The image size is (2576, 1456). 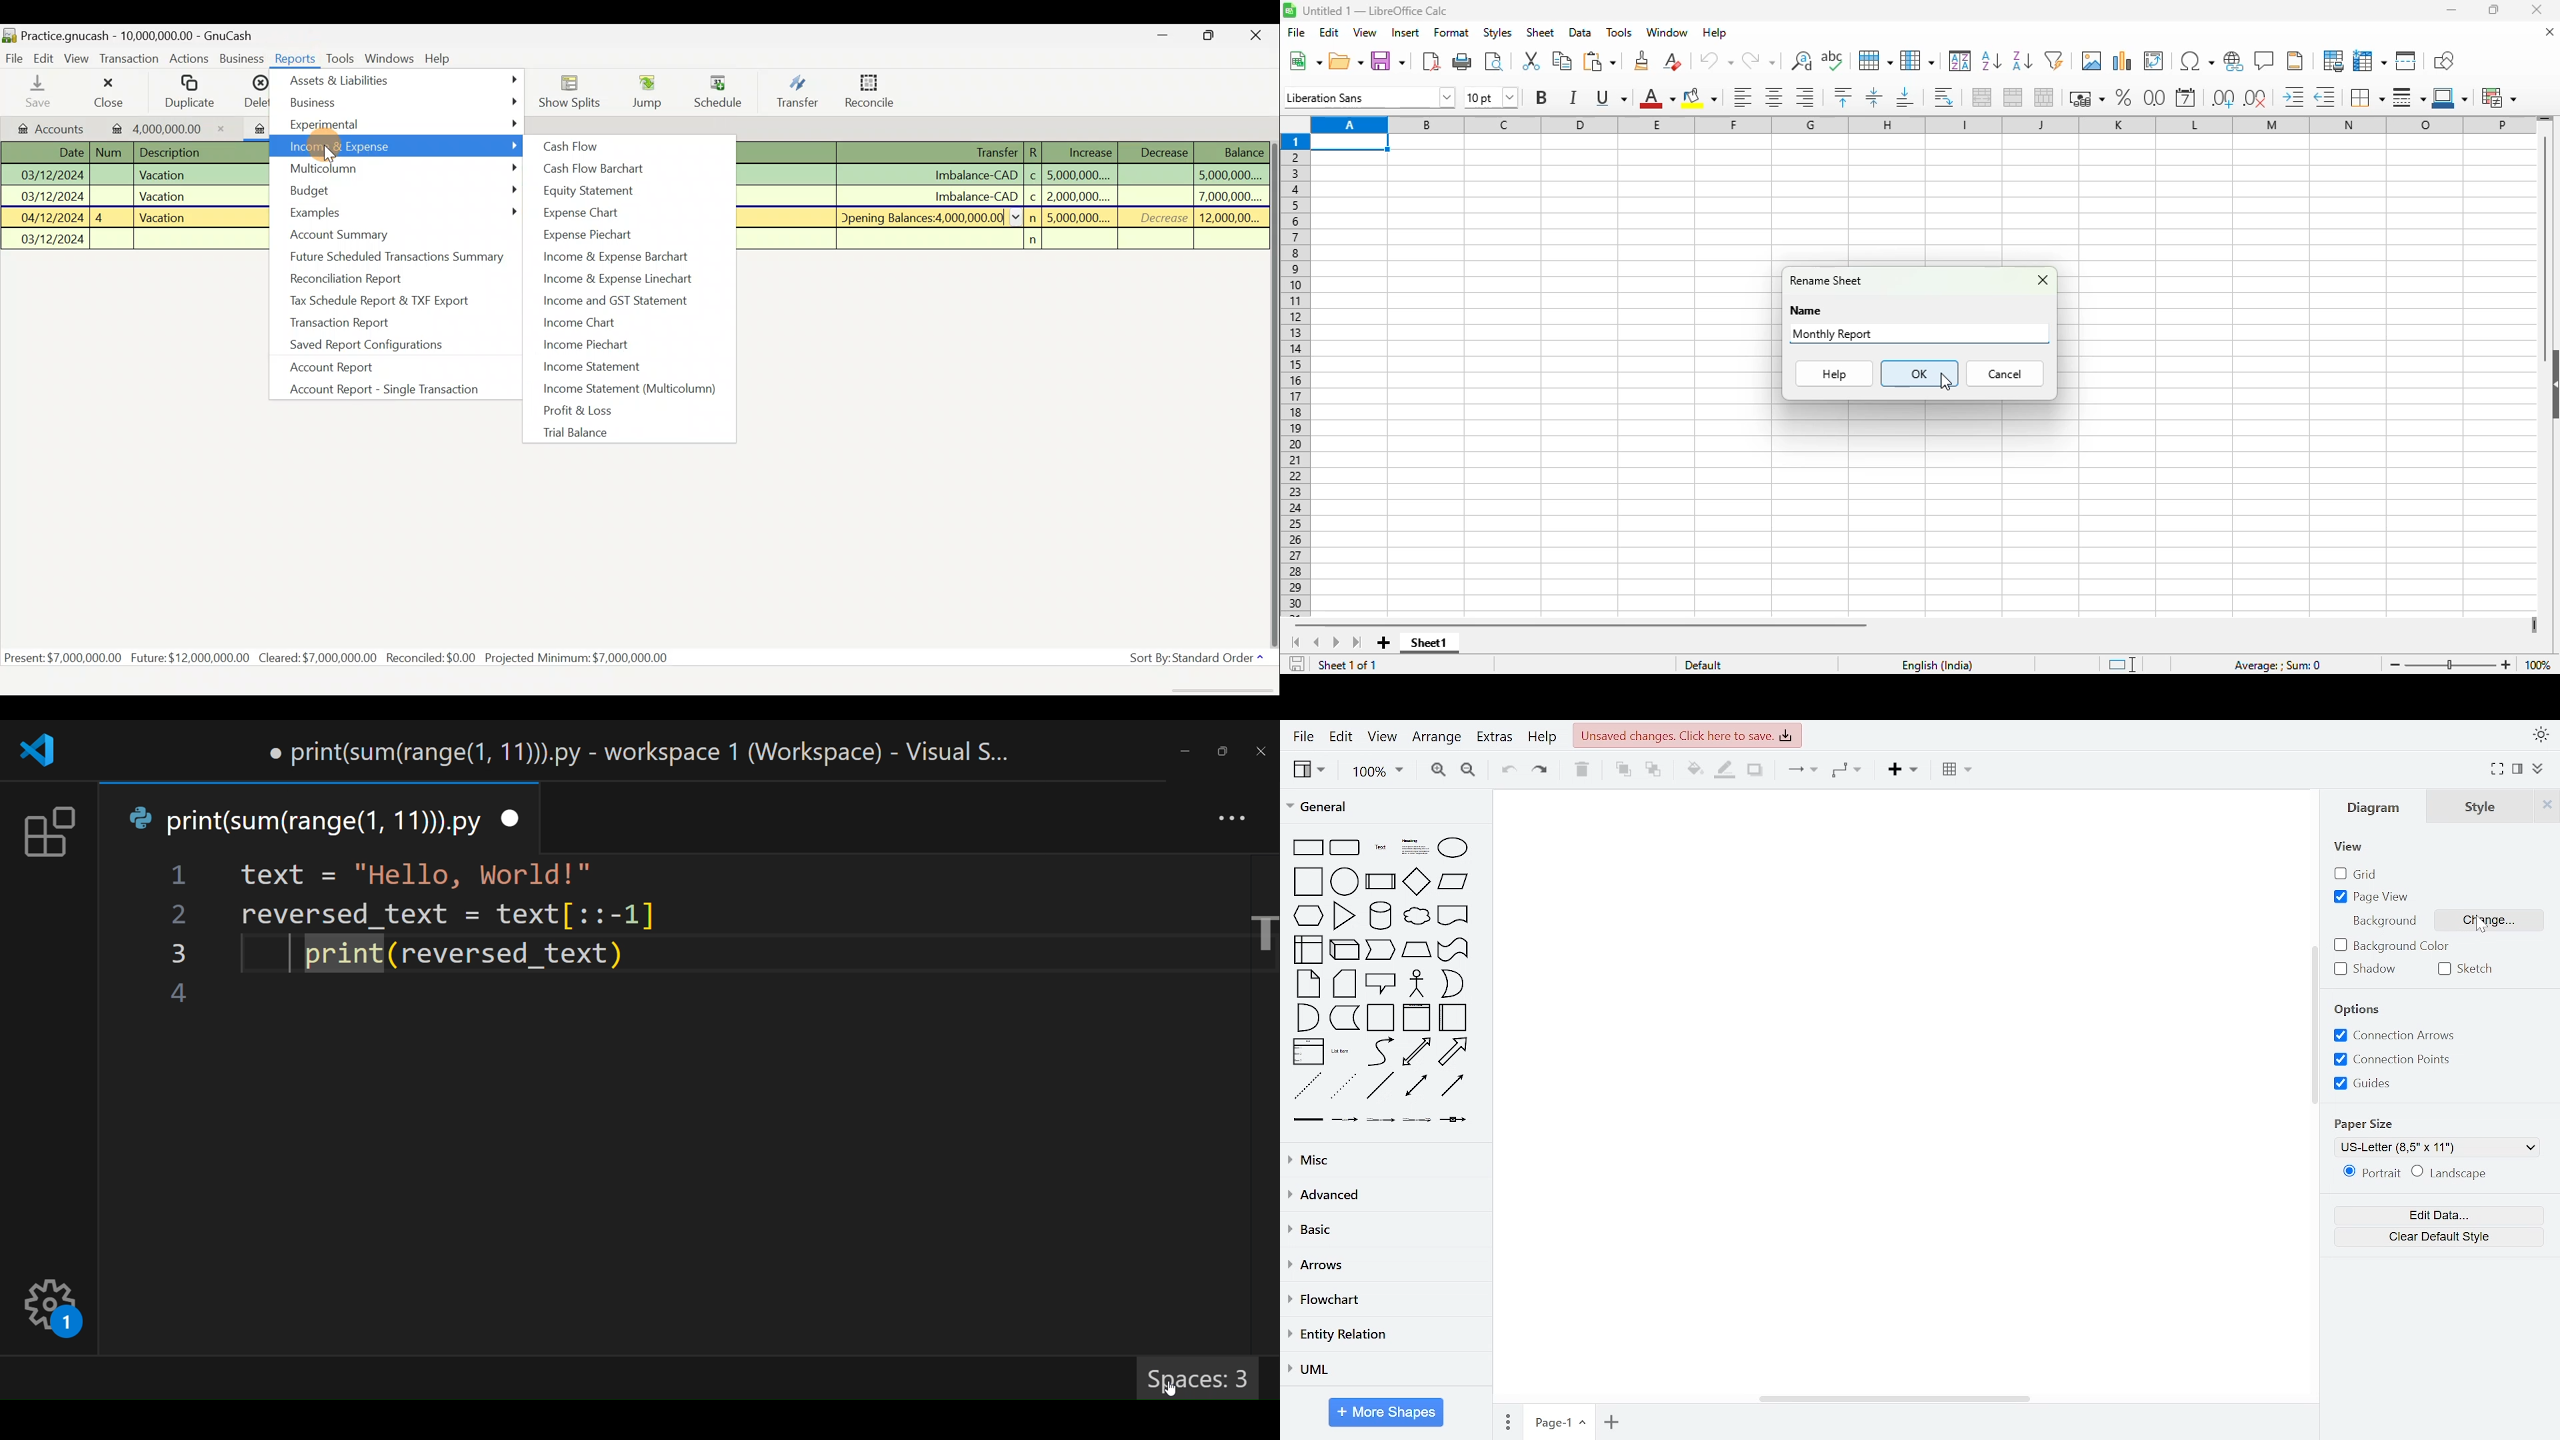 What do you see at coordinates (2297, 61) in the screenshot?
I see `headers and footers` at bounding box center [2297, 61].